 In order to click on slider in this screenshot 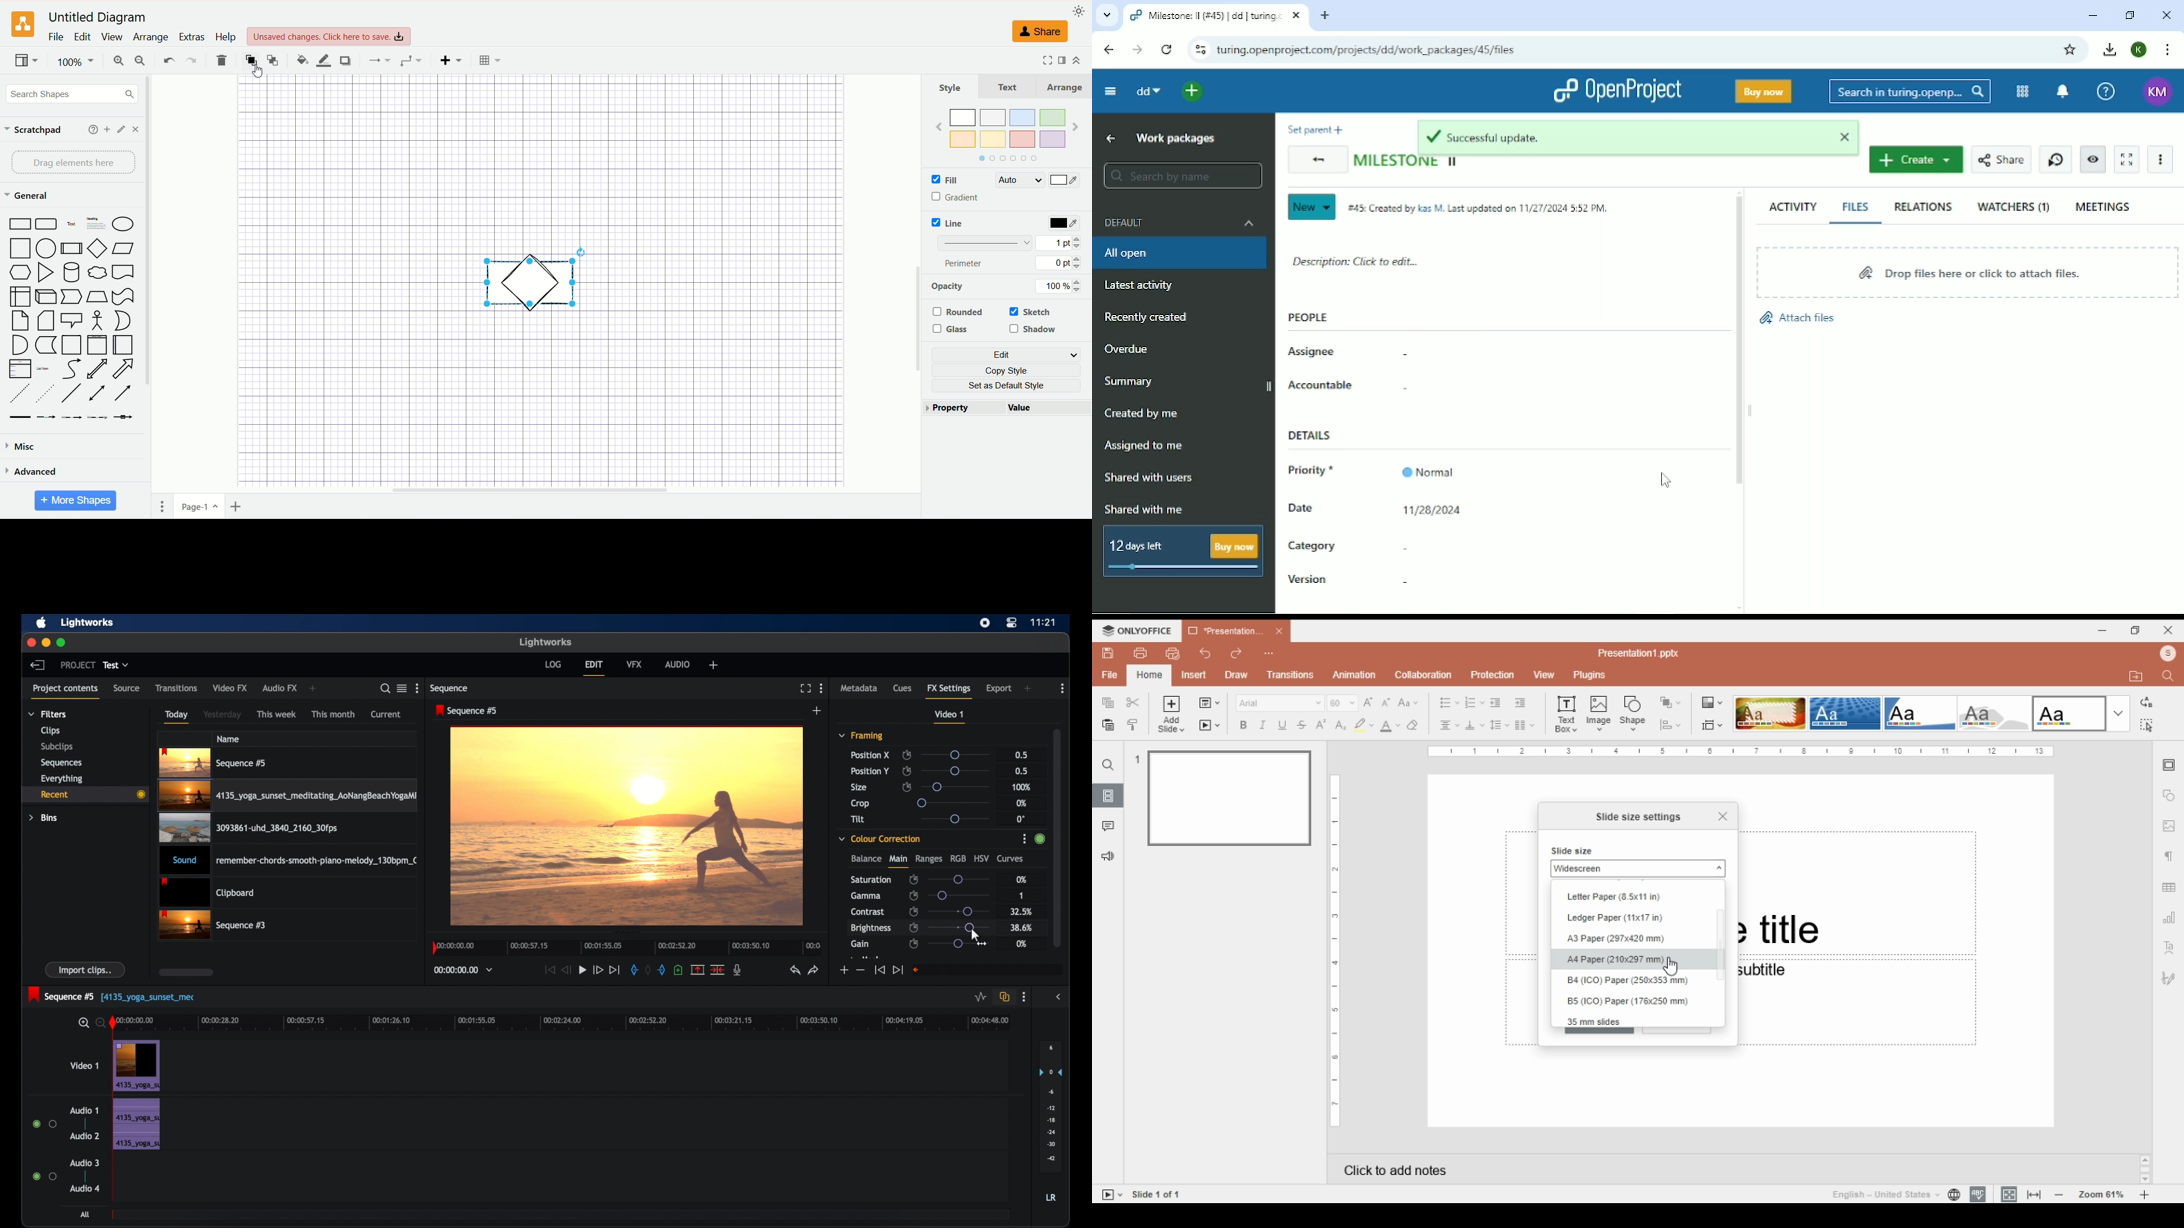, I will do `click(957, 786)`.